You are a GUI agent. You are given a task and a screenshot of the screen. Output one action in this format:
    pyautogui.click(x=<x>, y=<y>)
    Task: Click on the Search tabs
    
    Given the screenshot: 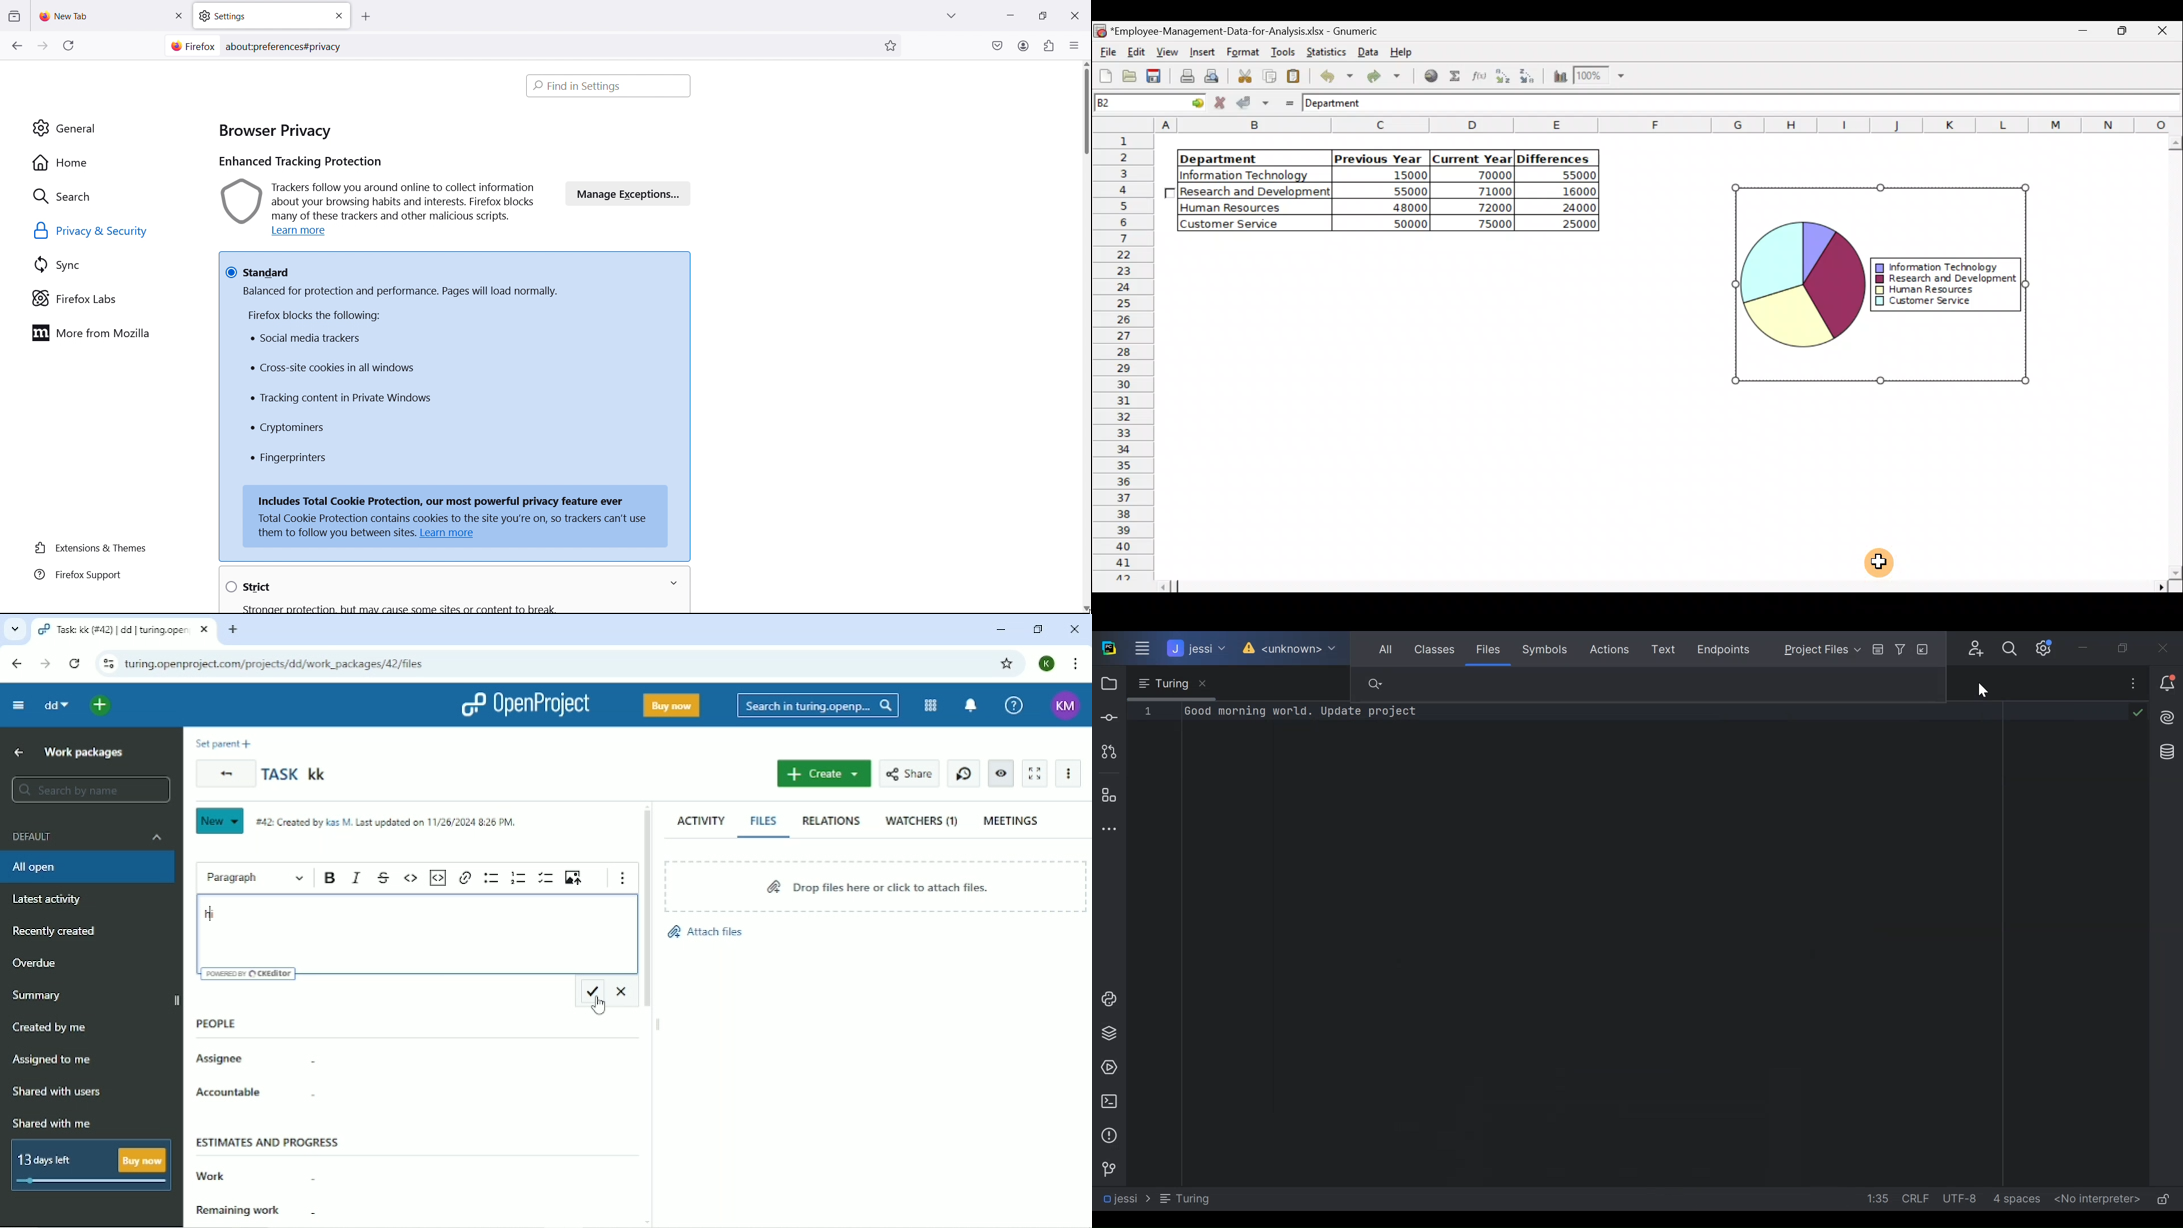 What is the action you would take?
    pyautogui.click(x=14, y=629)
    